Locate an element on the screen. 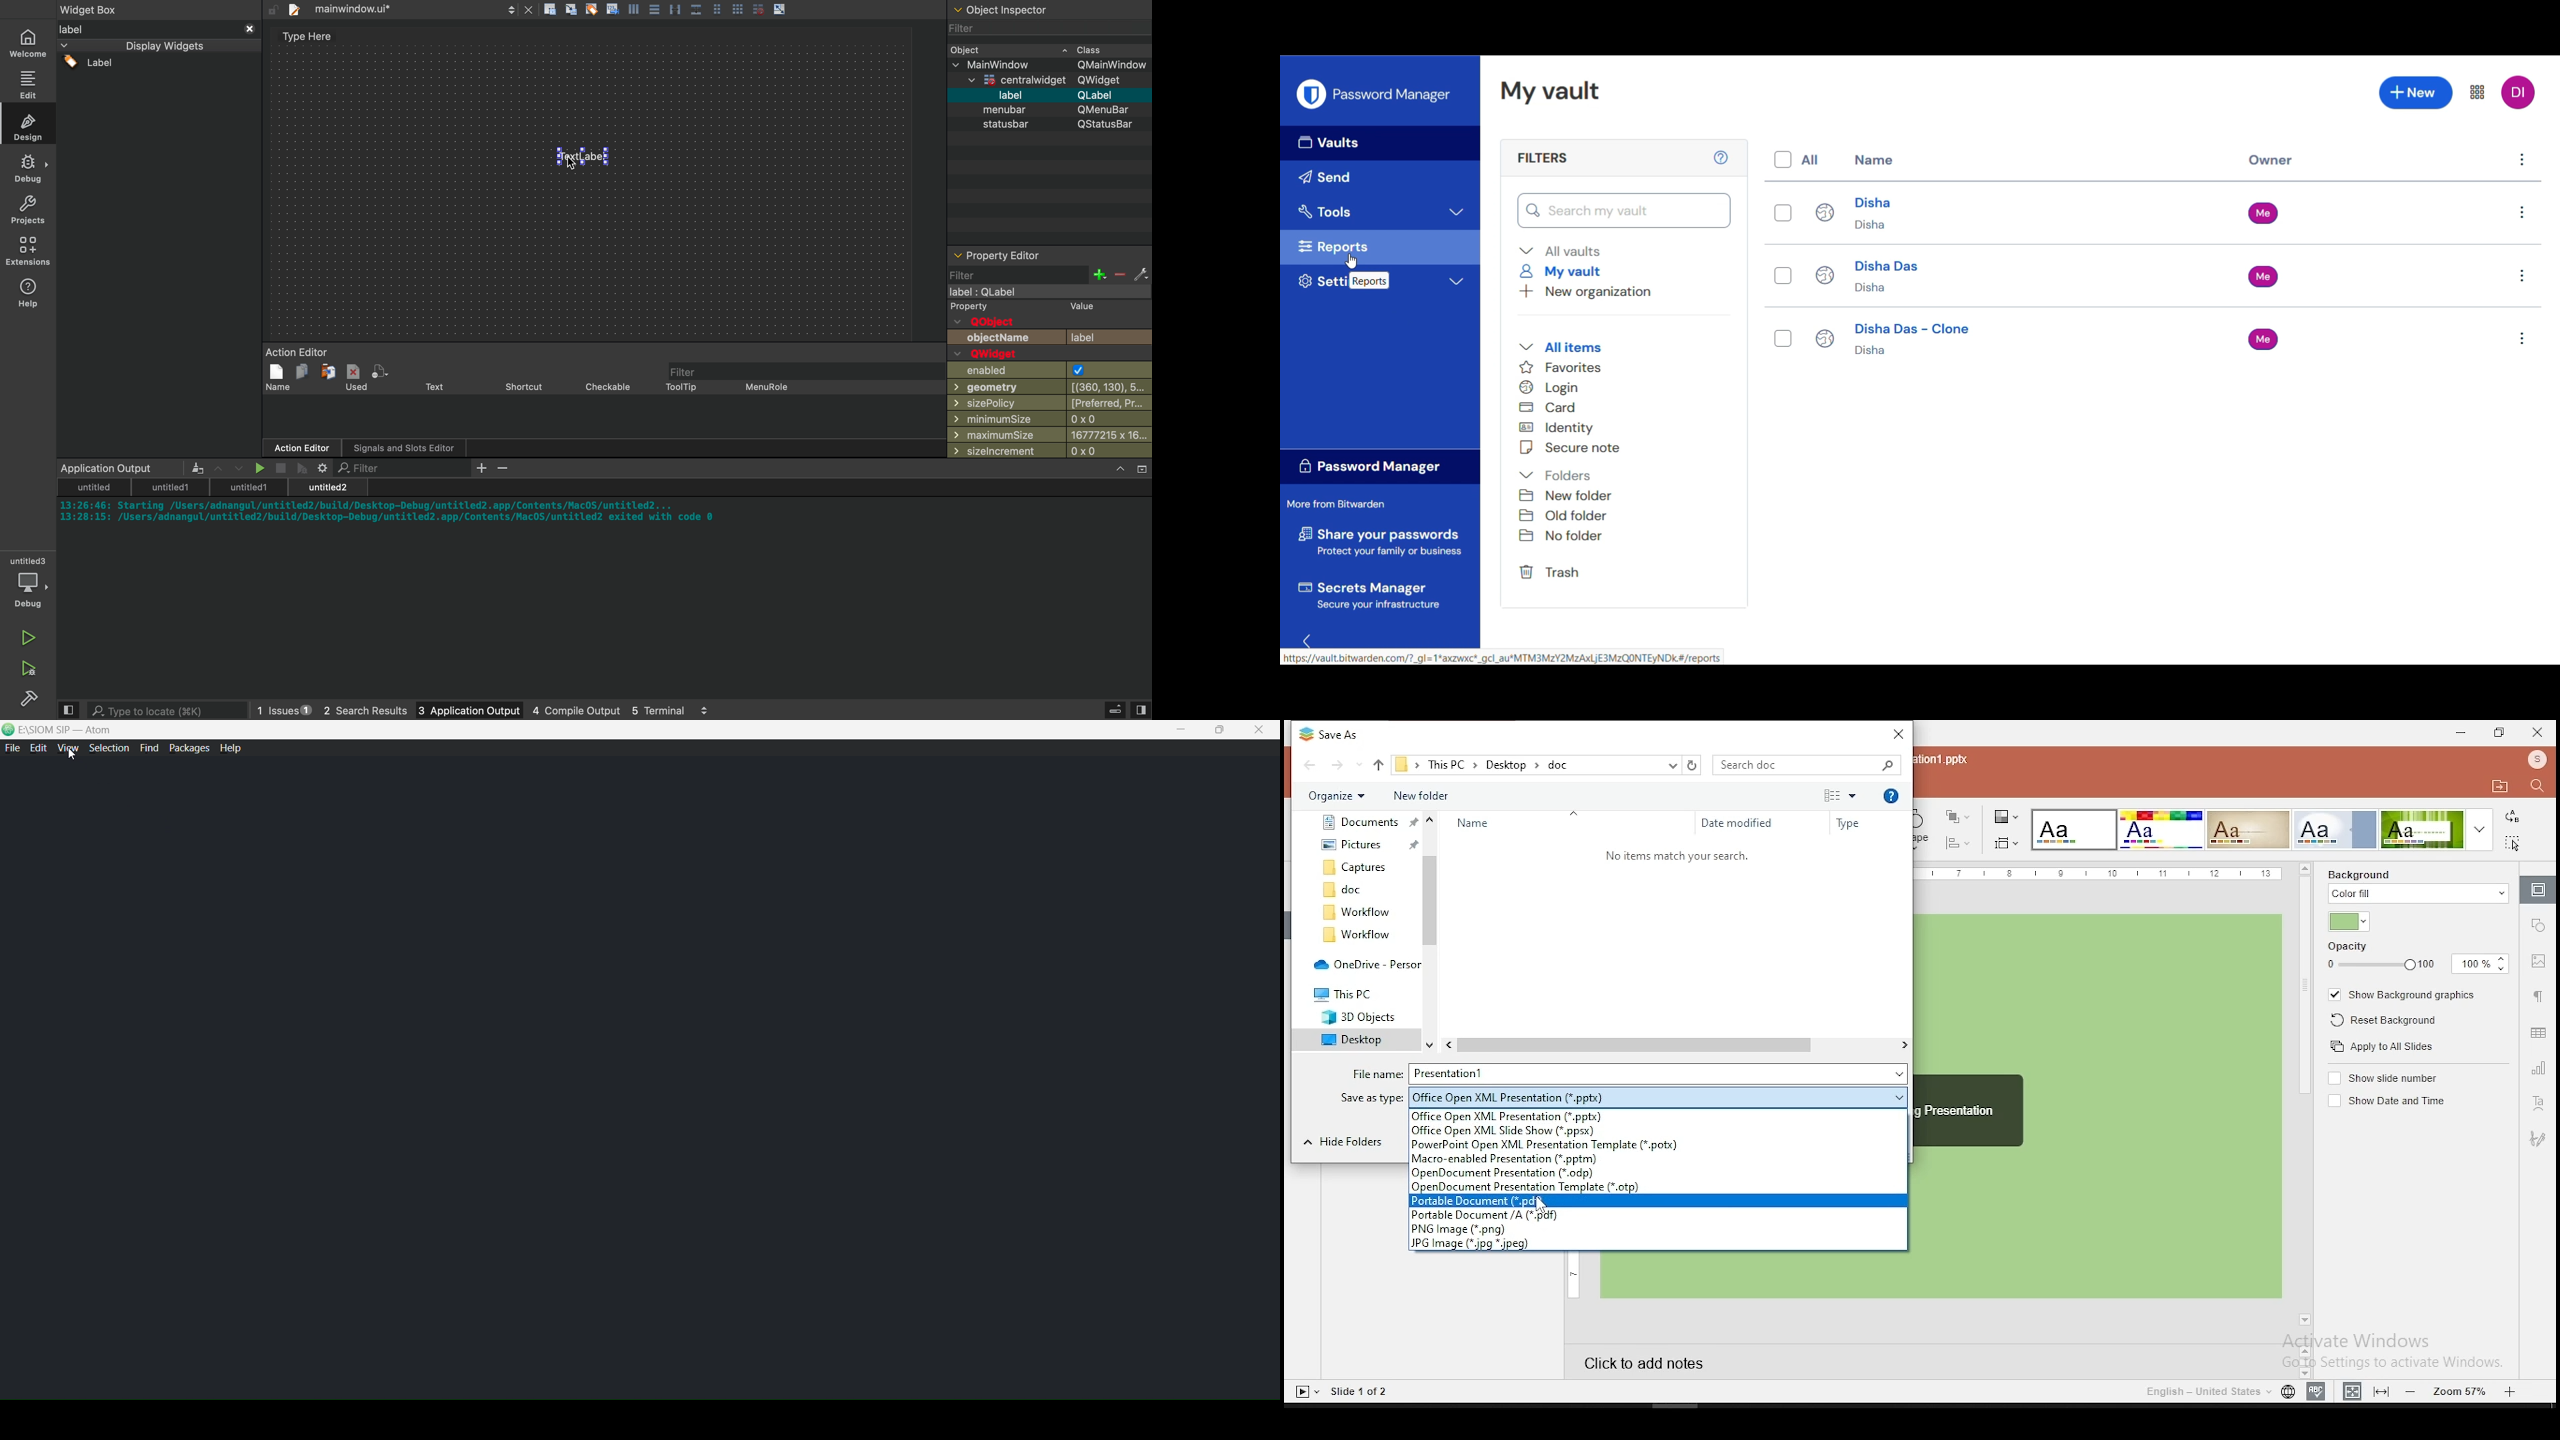 The image size is (2576, 1456). E:/SIOM SIP - atom is located at coordinates (68, 731).